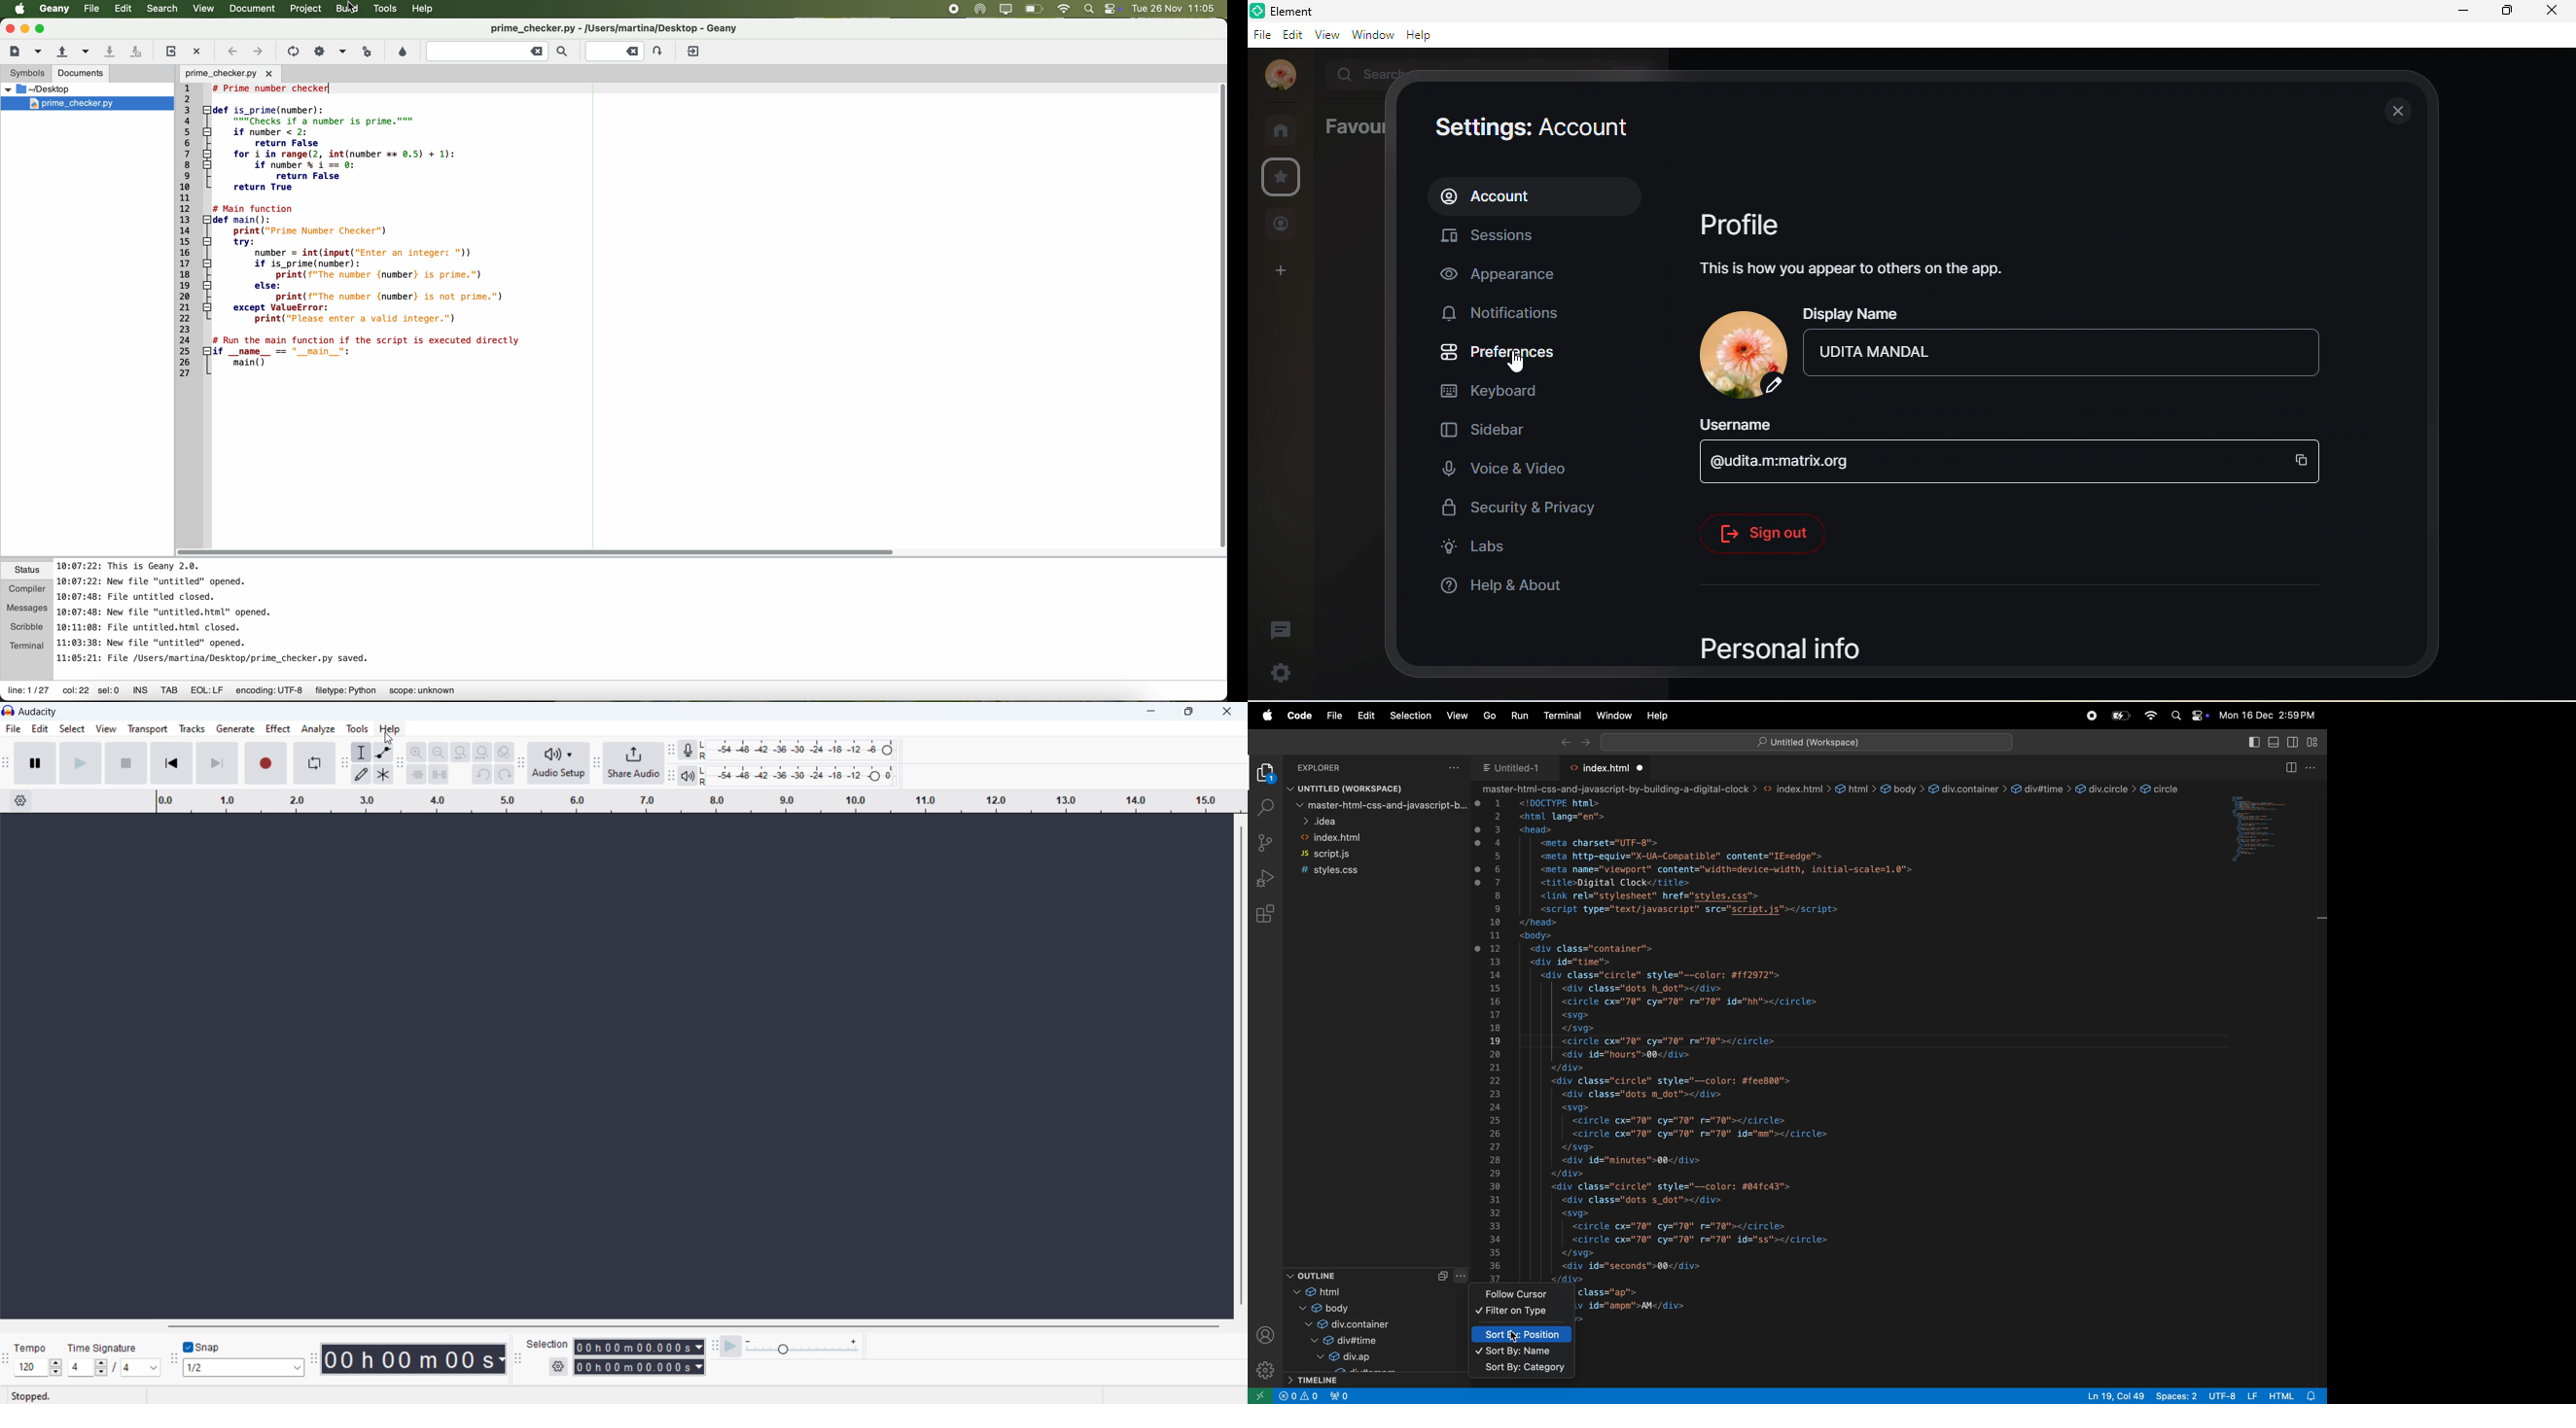  I want to click on view, so click(1325, 37).